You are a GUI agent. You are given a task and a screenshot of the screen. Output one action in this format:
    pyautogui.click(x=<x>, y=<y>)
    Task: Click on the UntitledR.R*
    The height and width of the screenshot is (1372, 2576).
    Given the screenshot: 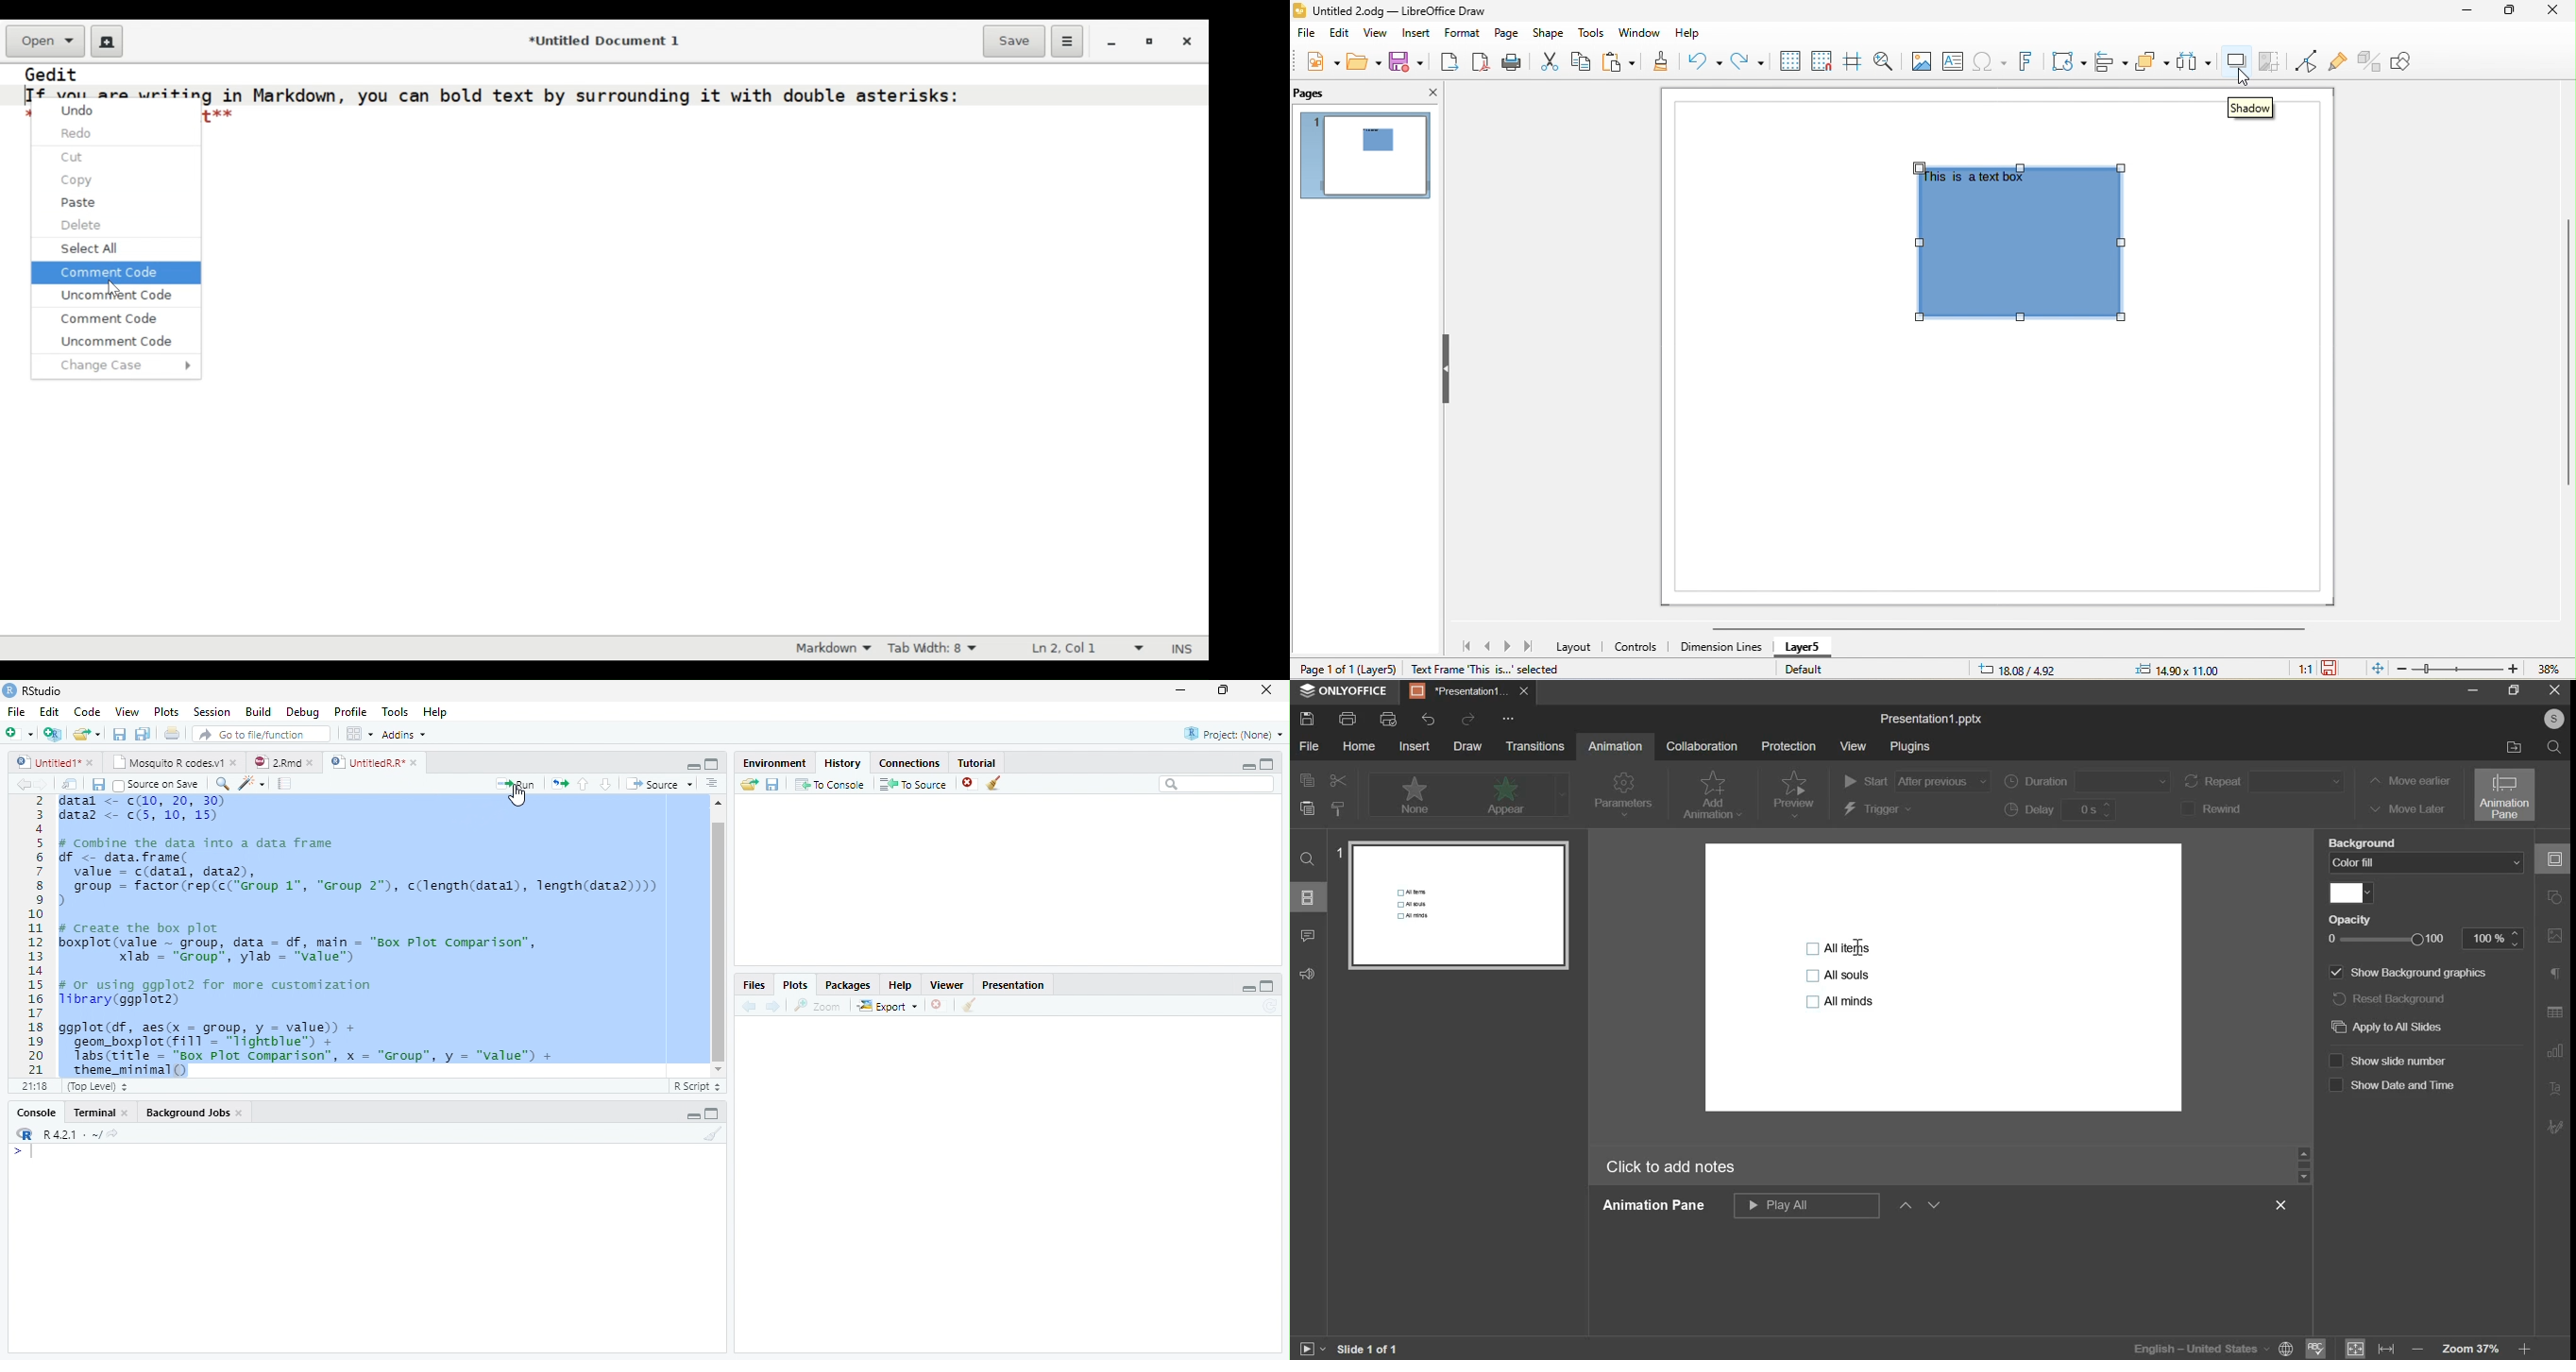 What is the action you would take?
    pyautogui.click(x=366, y=763)
    